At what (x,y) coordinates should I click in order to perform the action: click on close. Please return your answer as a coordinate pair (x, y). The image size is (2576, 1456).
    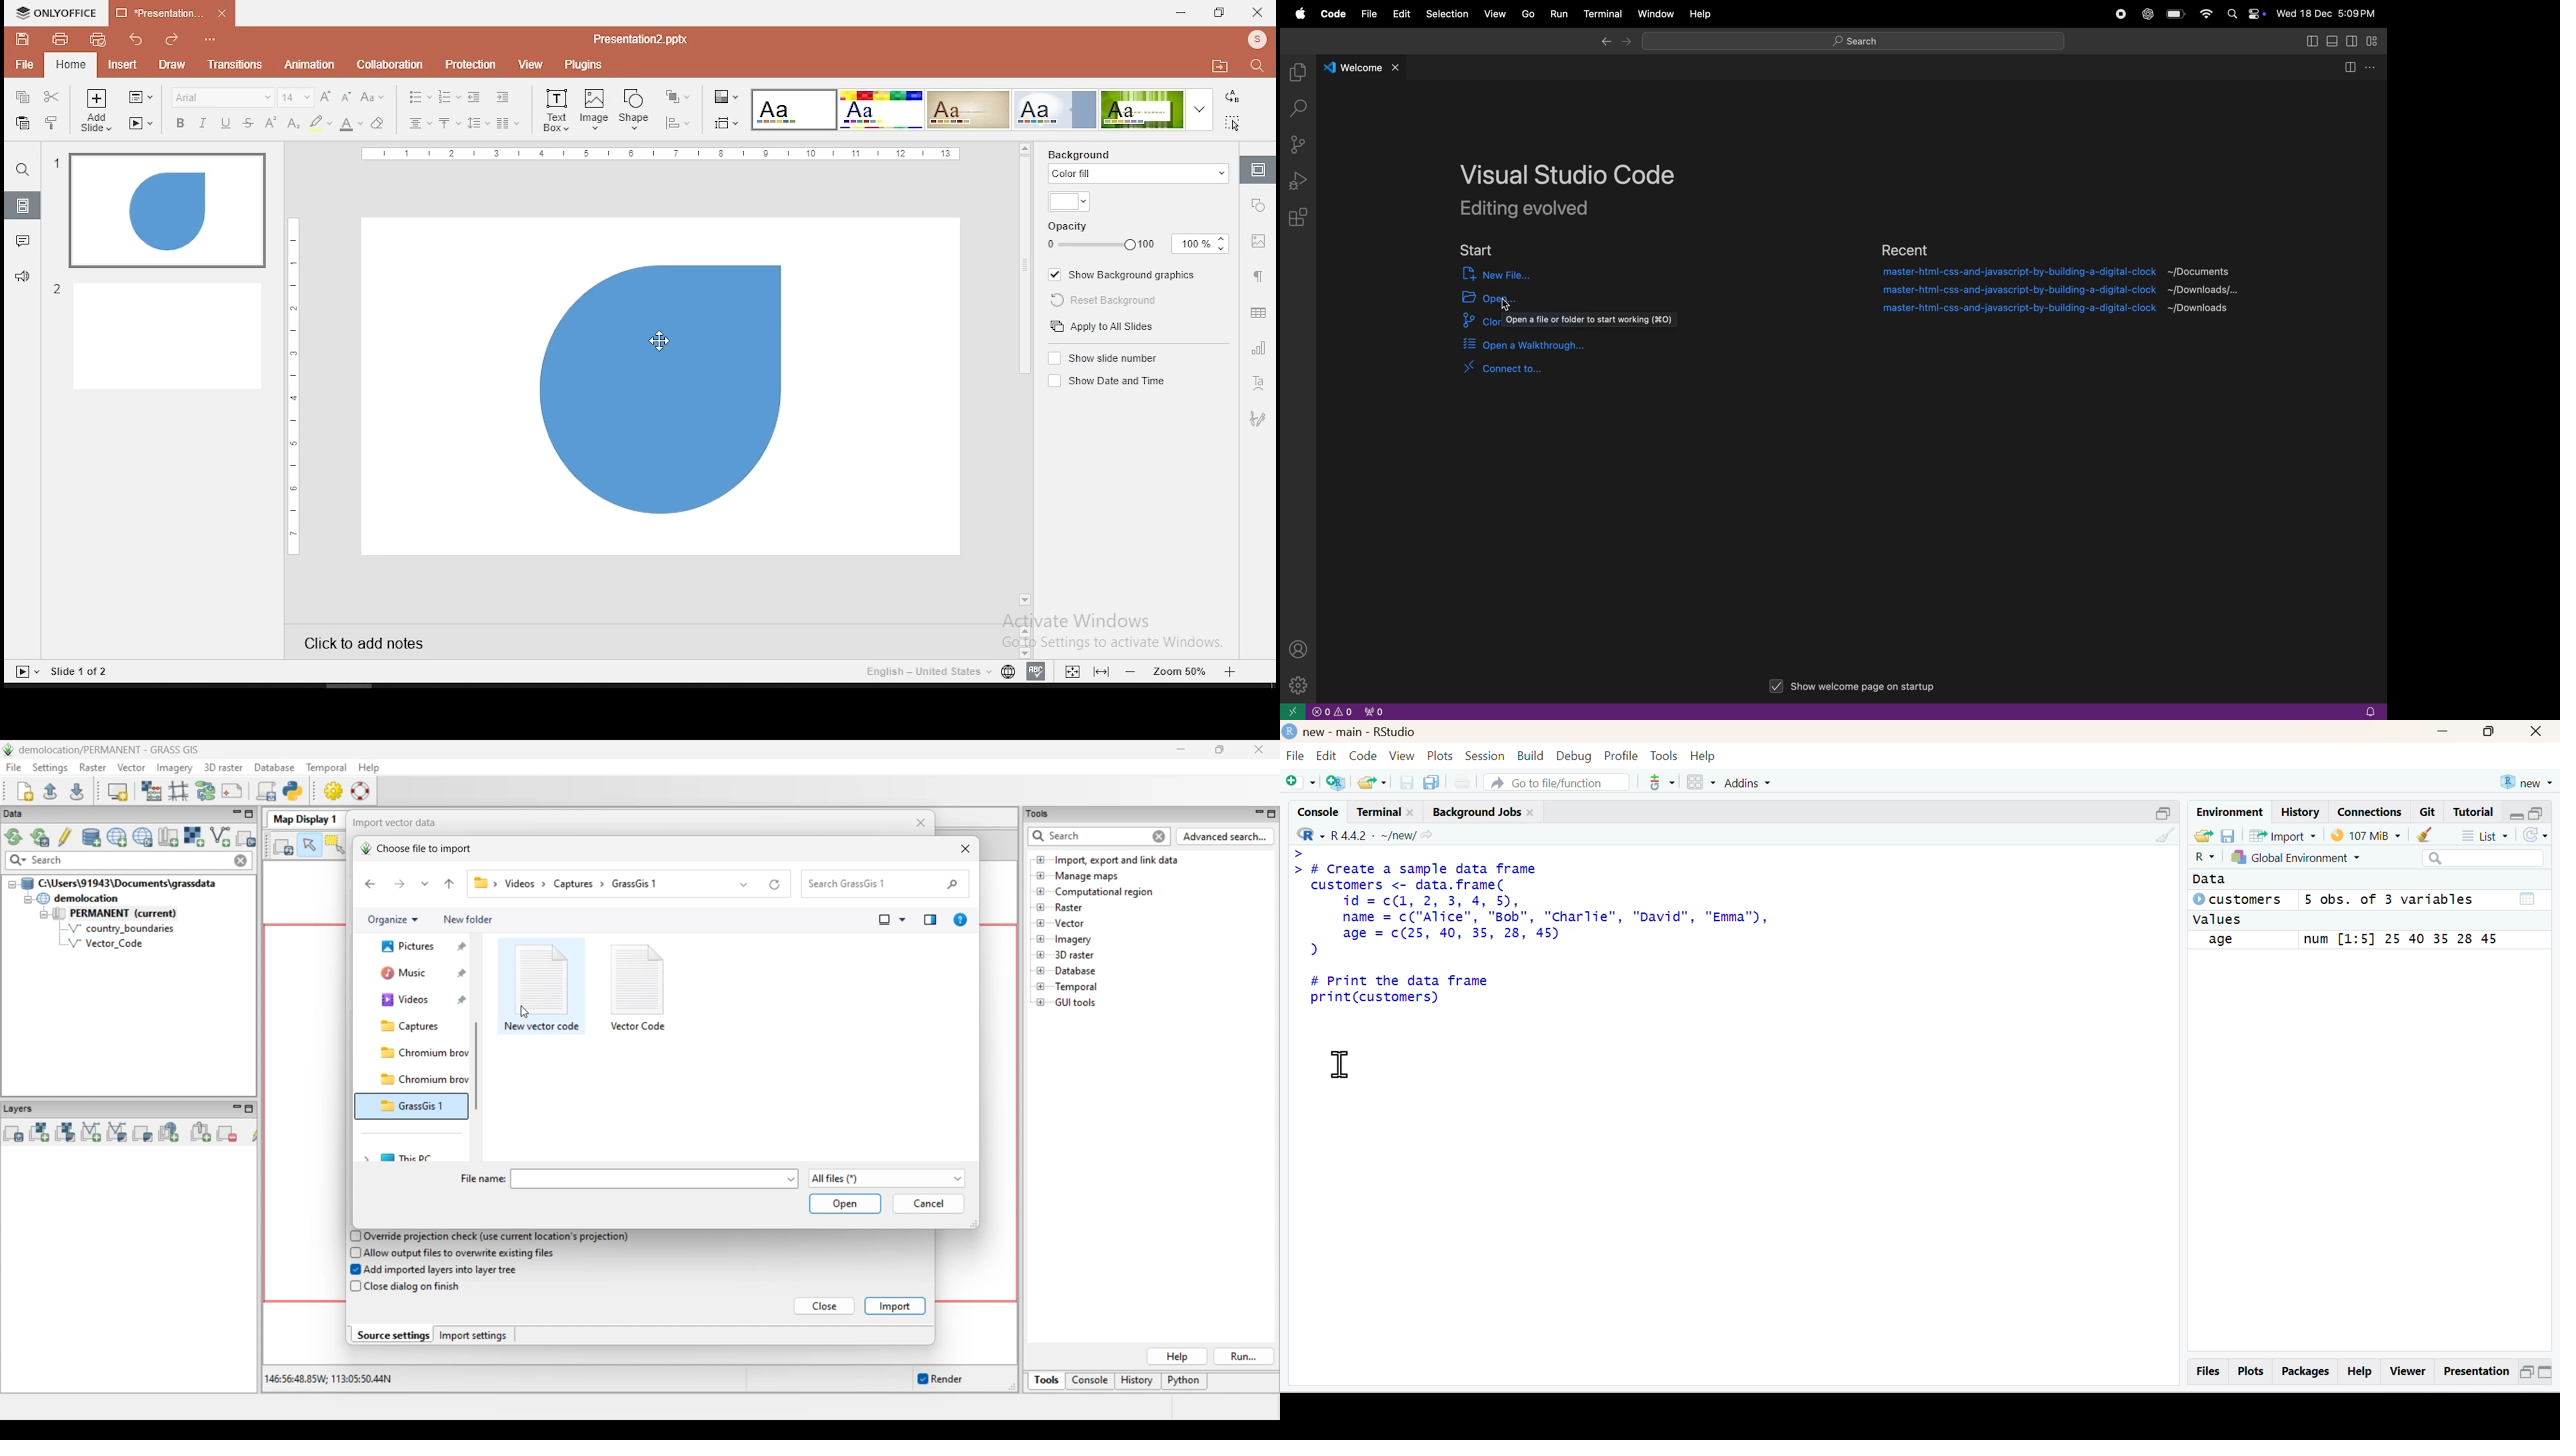
    Looking at the image, I should click on (2541, 733).